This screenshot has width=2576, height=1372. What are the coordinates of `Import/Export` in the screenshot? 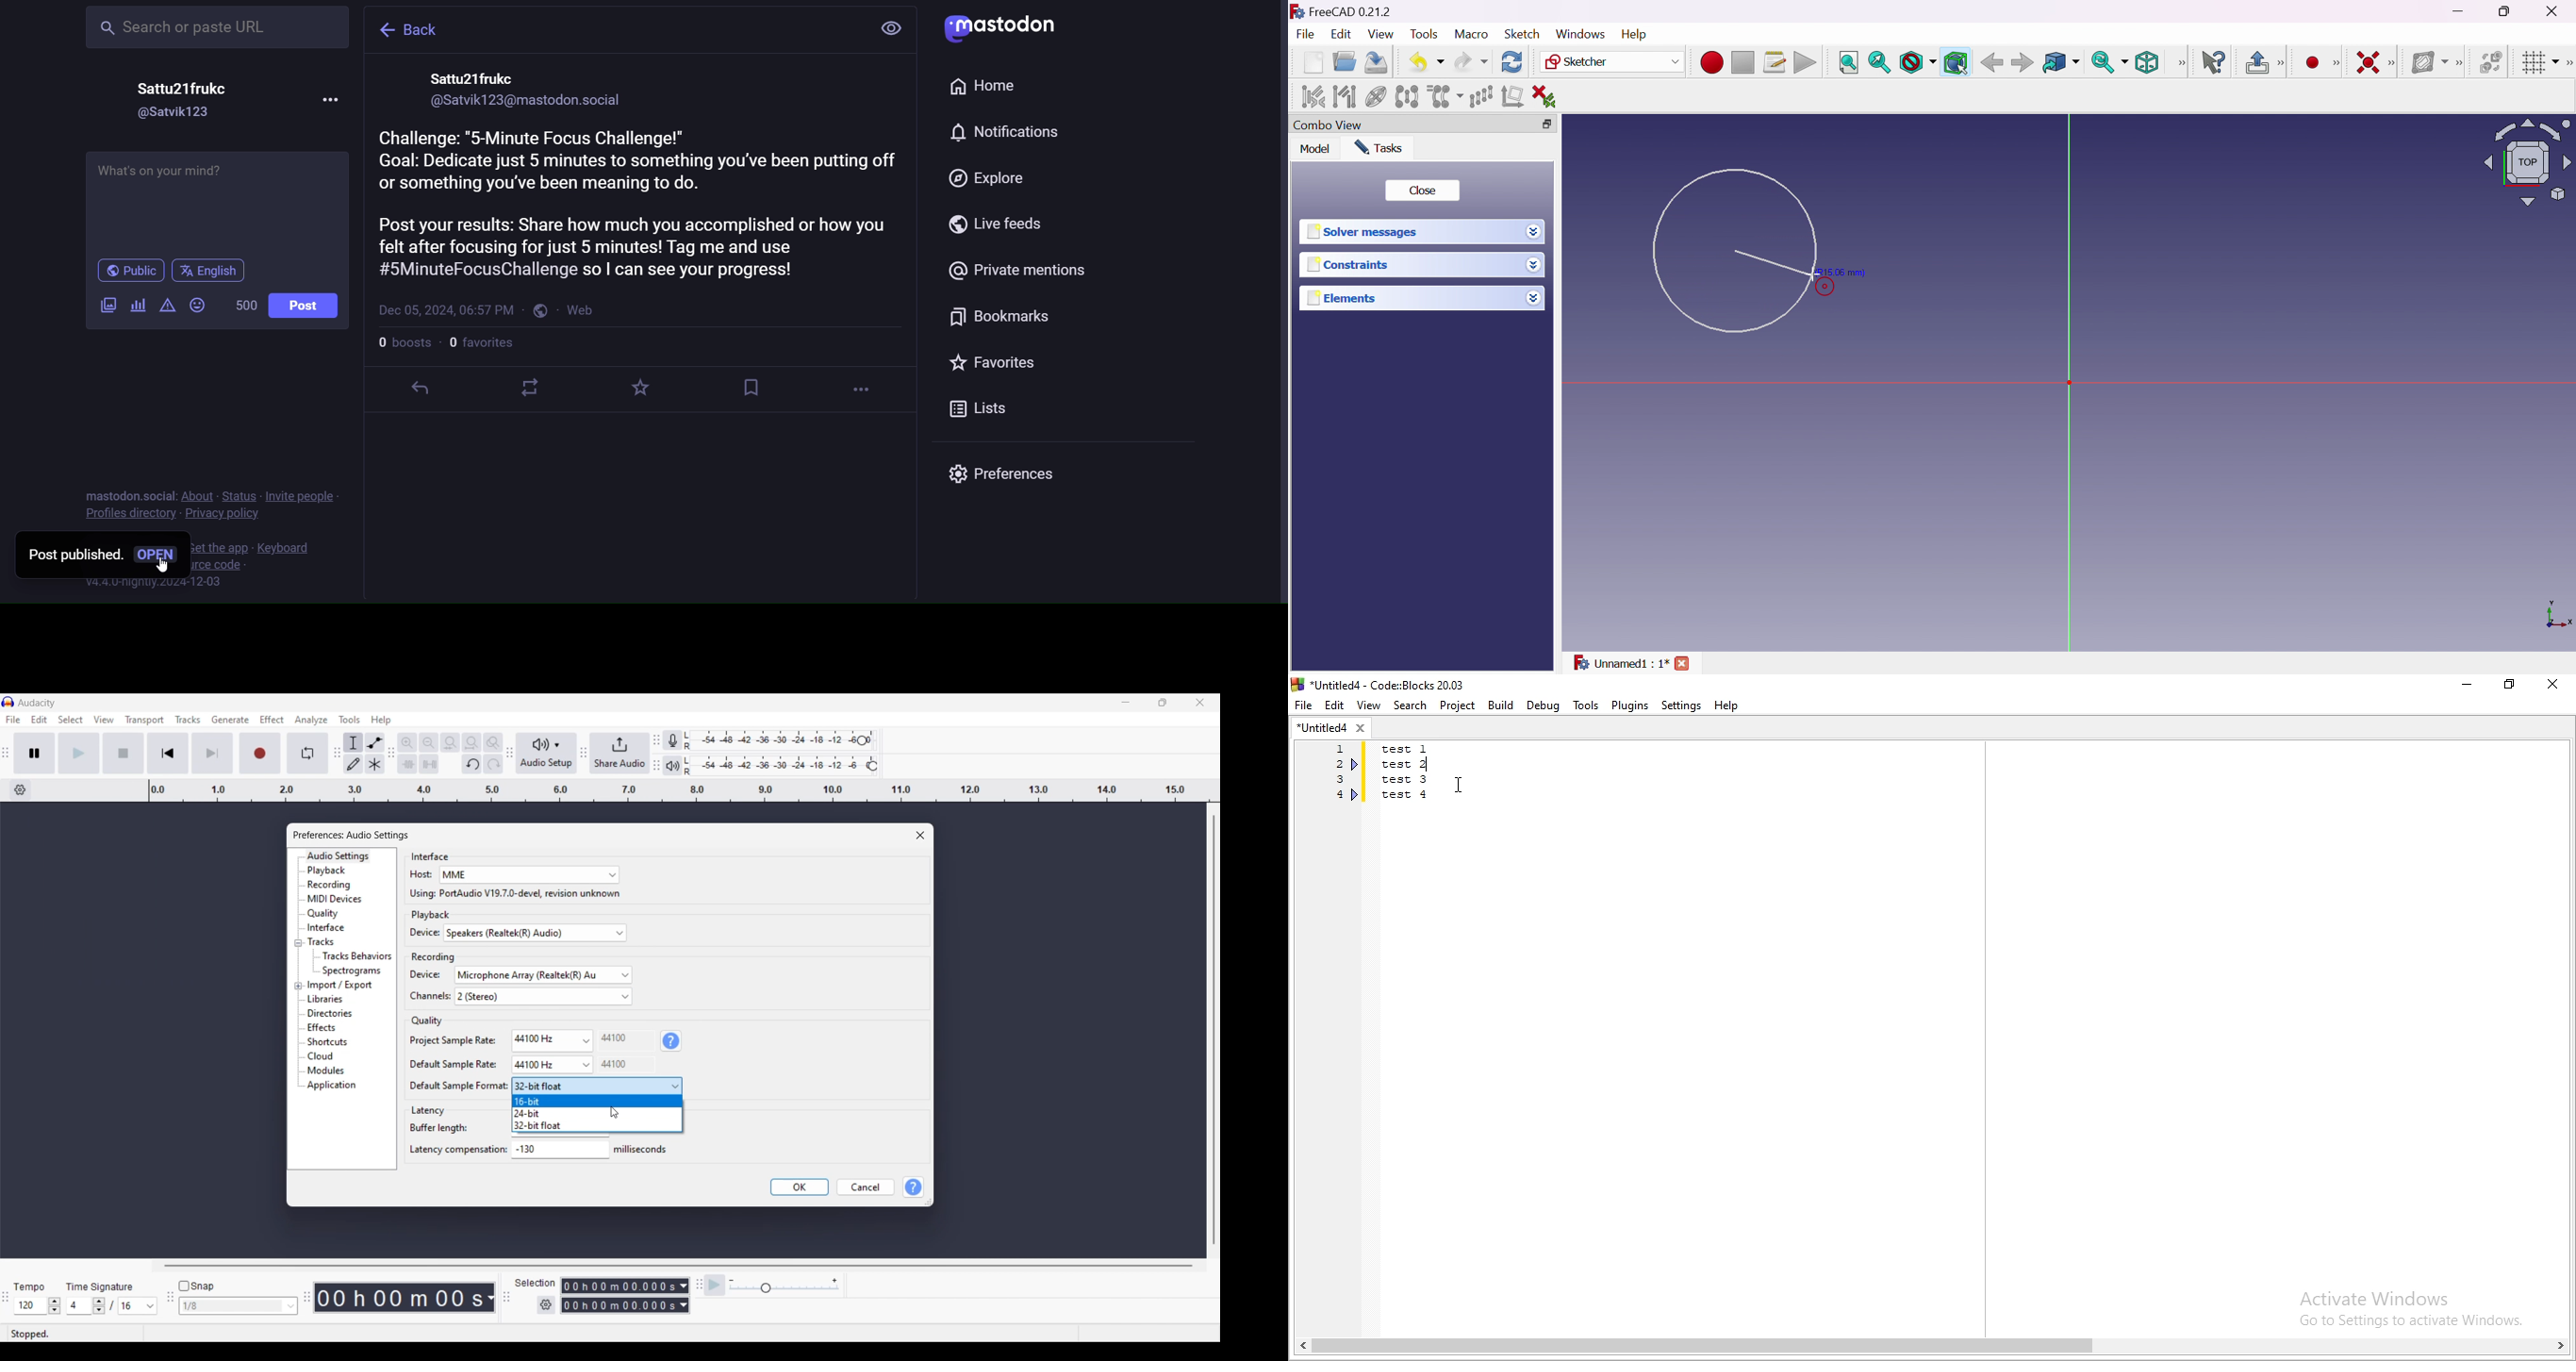 It's located at (343, 985).